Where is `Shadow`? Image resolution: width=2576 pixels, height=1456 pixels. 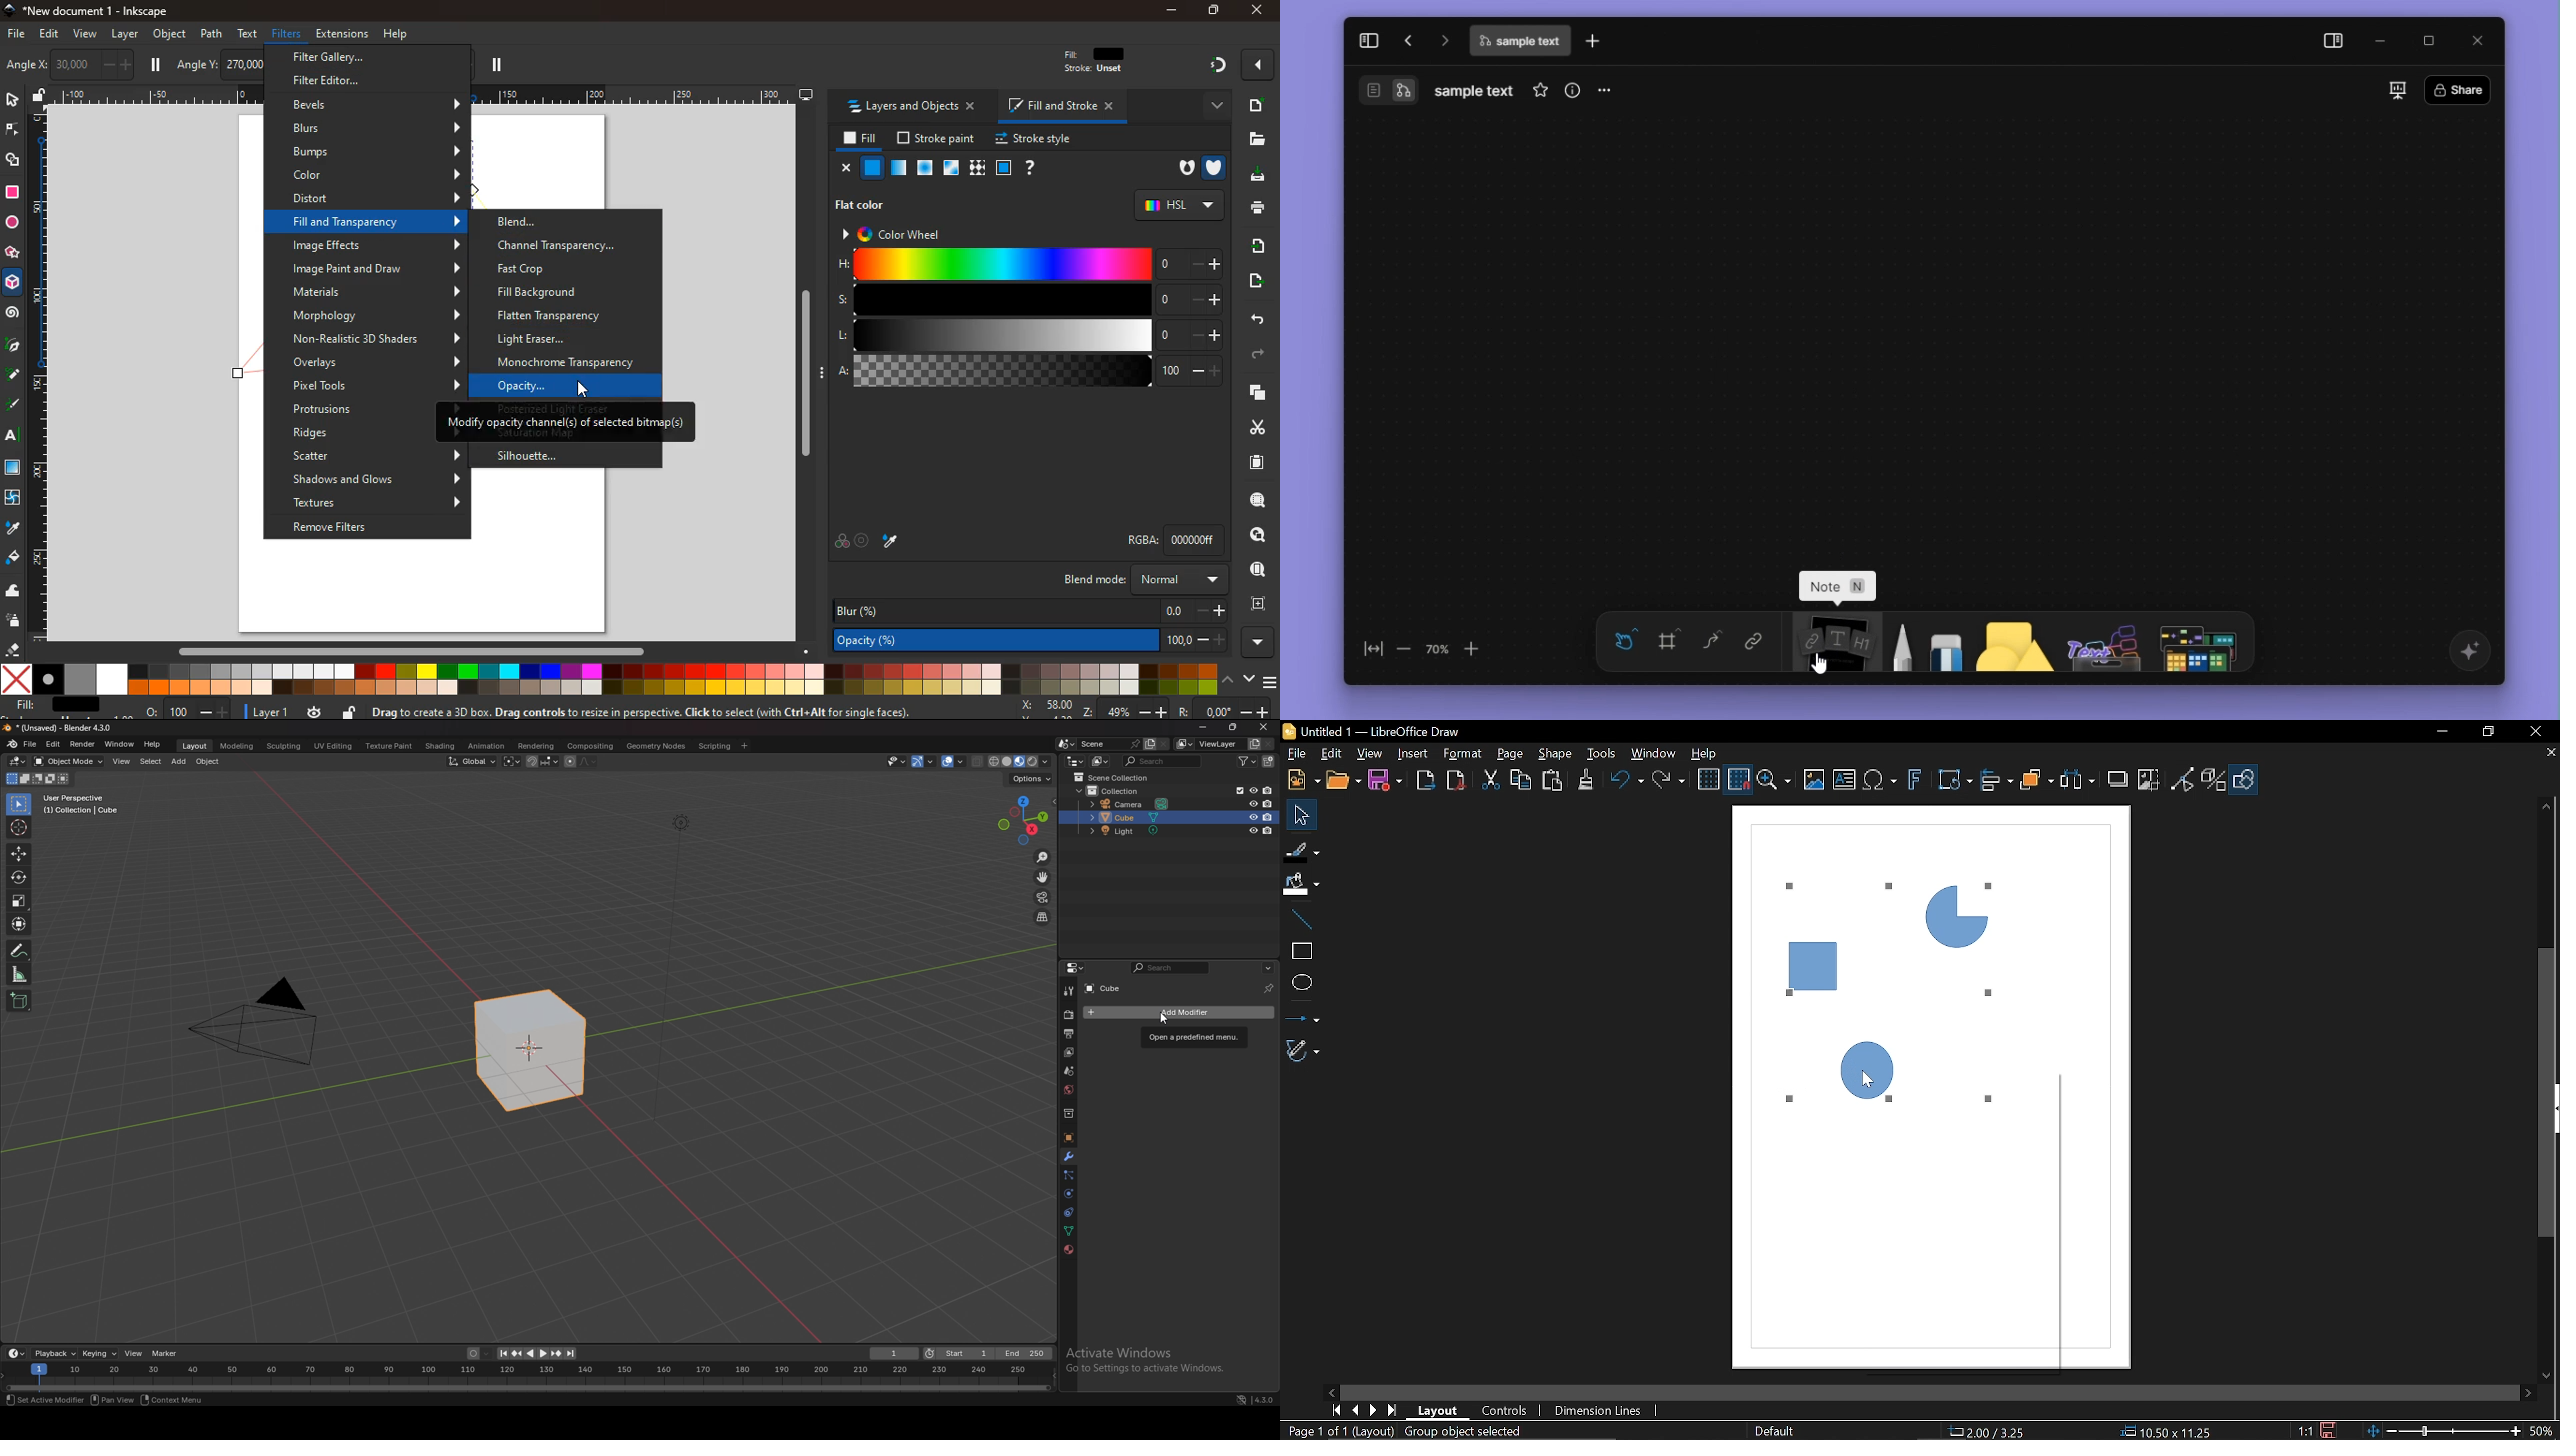
Shadow is located at coordinates (2118, 780).